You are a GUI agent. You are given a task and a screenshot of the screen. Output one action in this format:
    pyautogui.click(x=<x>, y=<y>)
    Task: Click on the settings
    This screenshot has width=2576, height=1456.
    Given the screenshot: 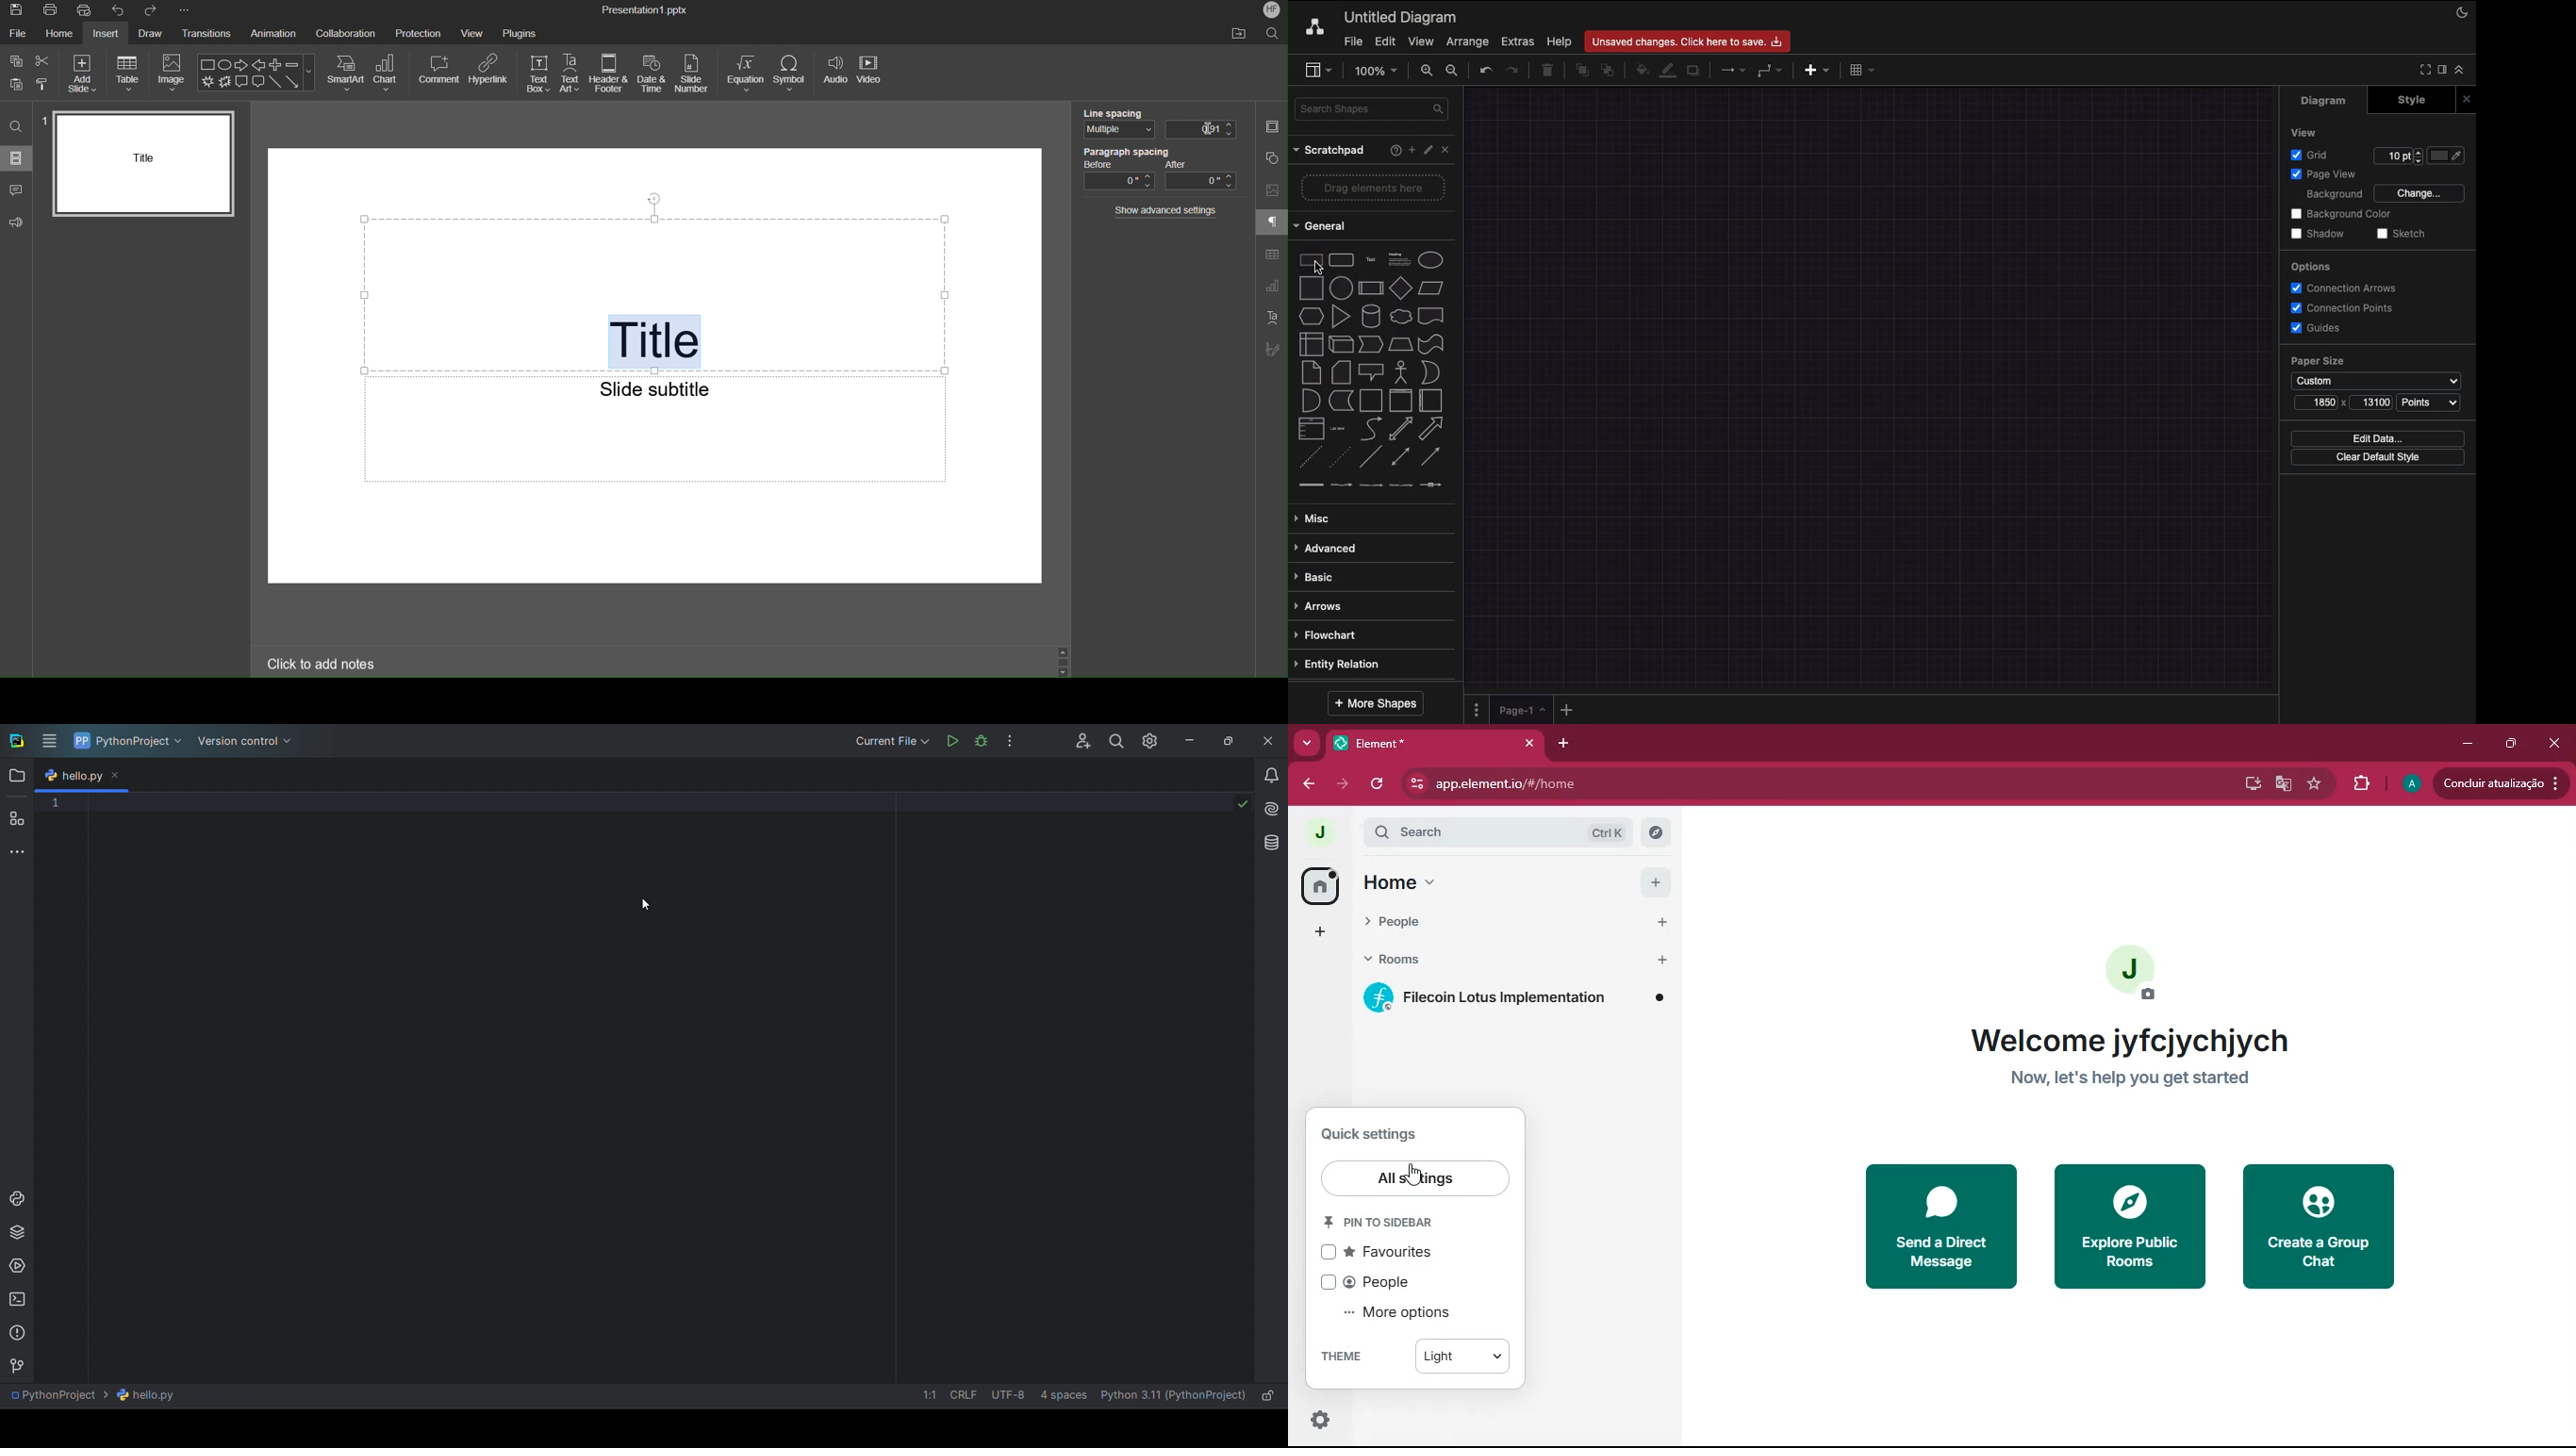 What is the action you would take?
    pyautogui.click(x=1316, y=1421)
    